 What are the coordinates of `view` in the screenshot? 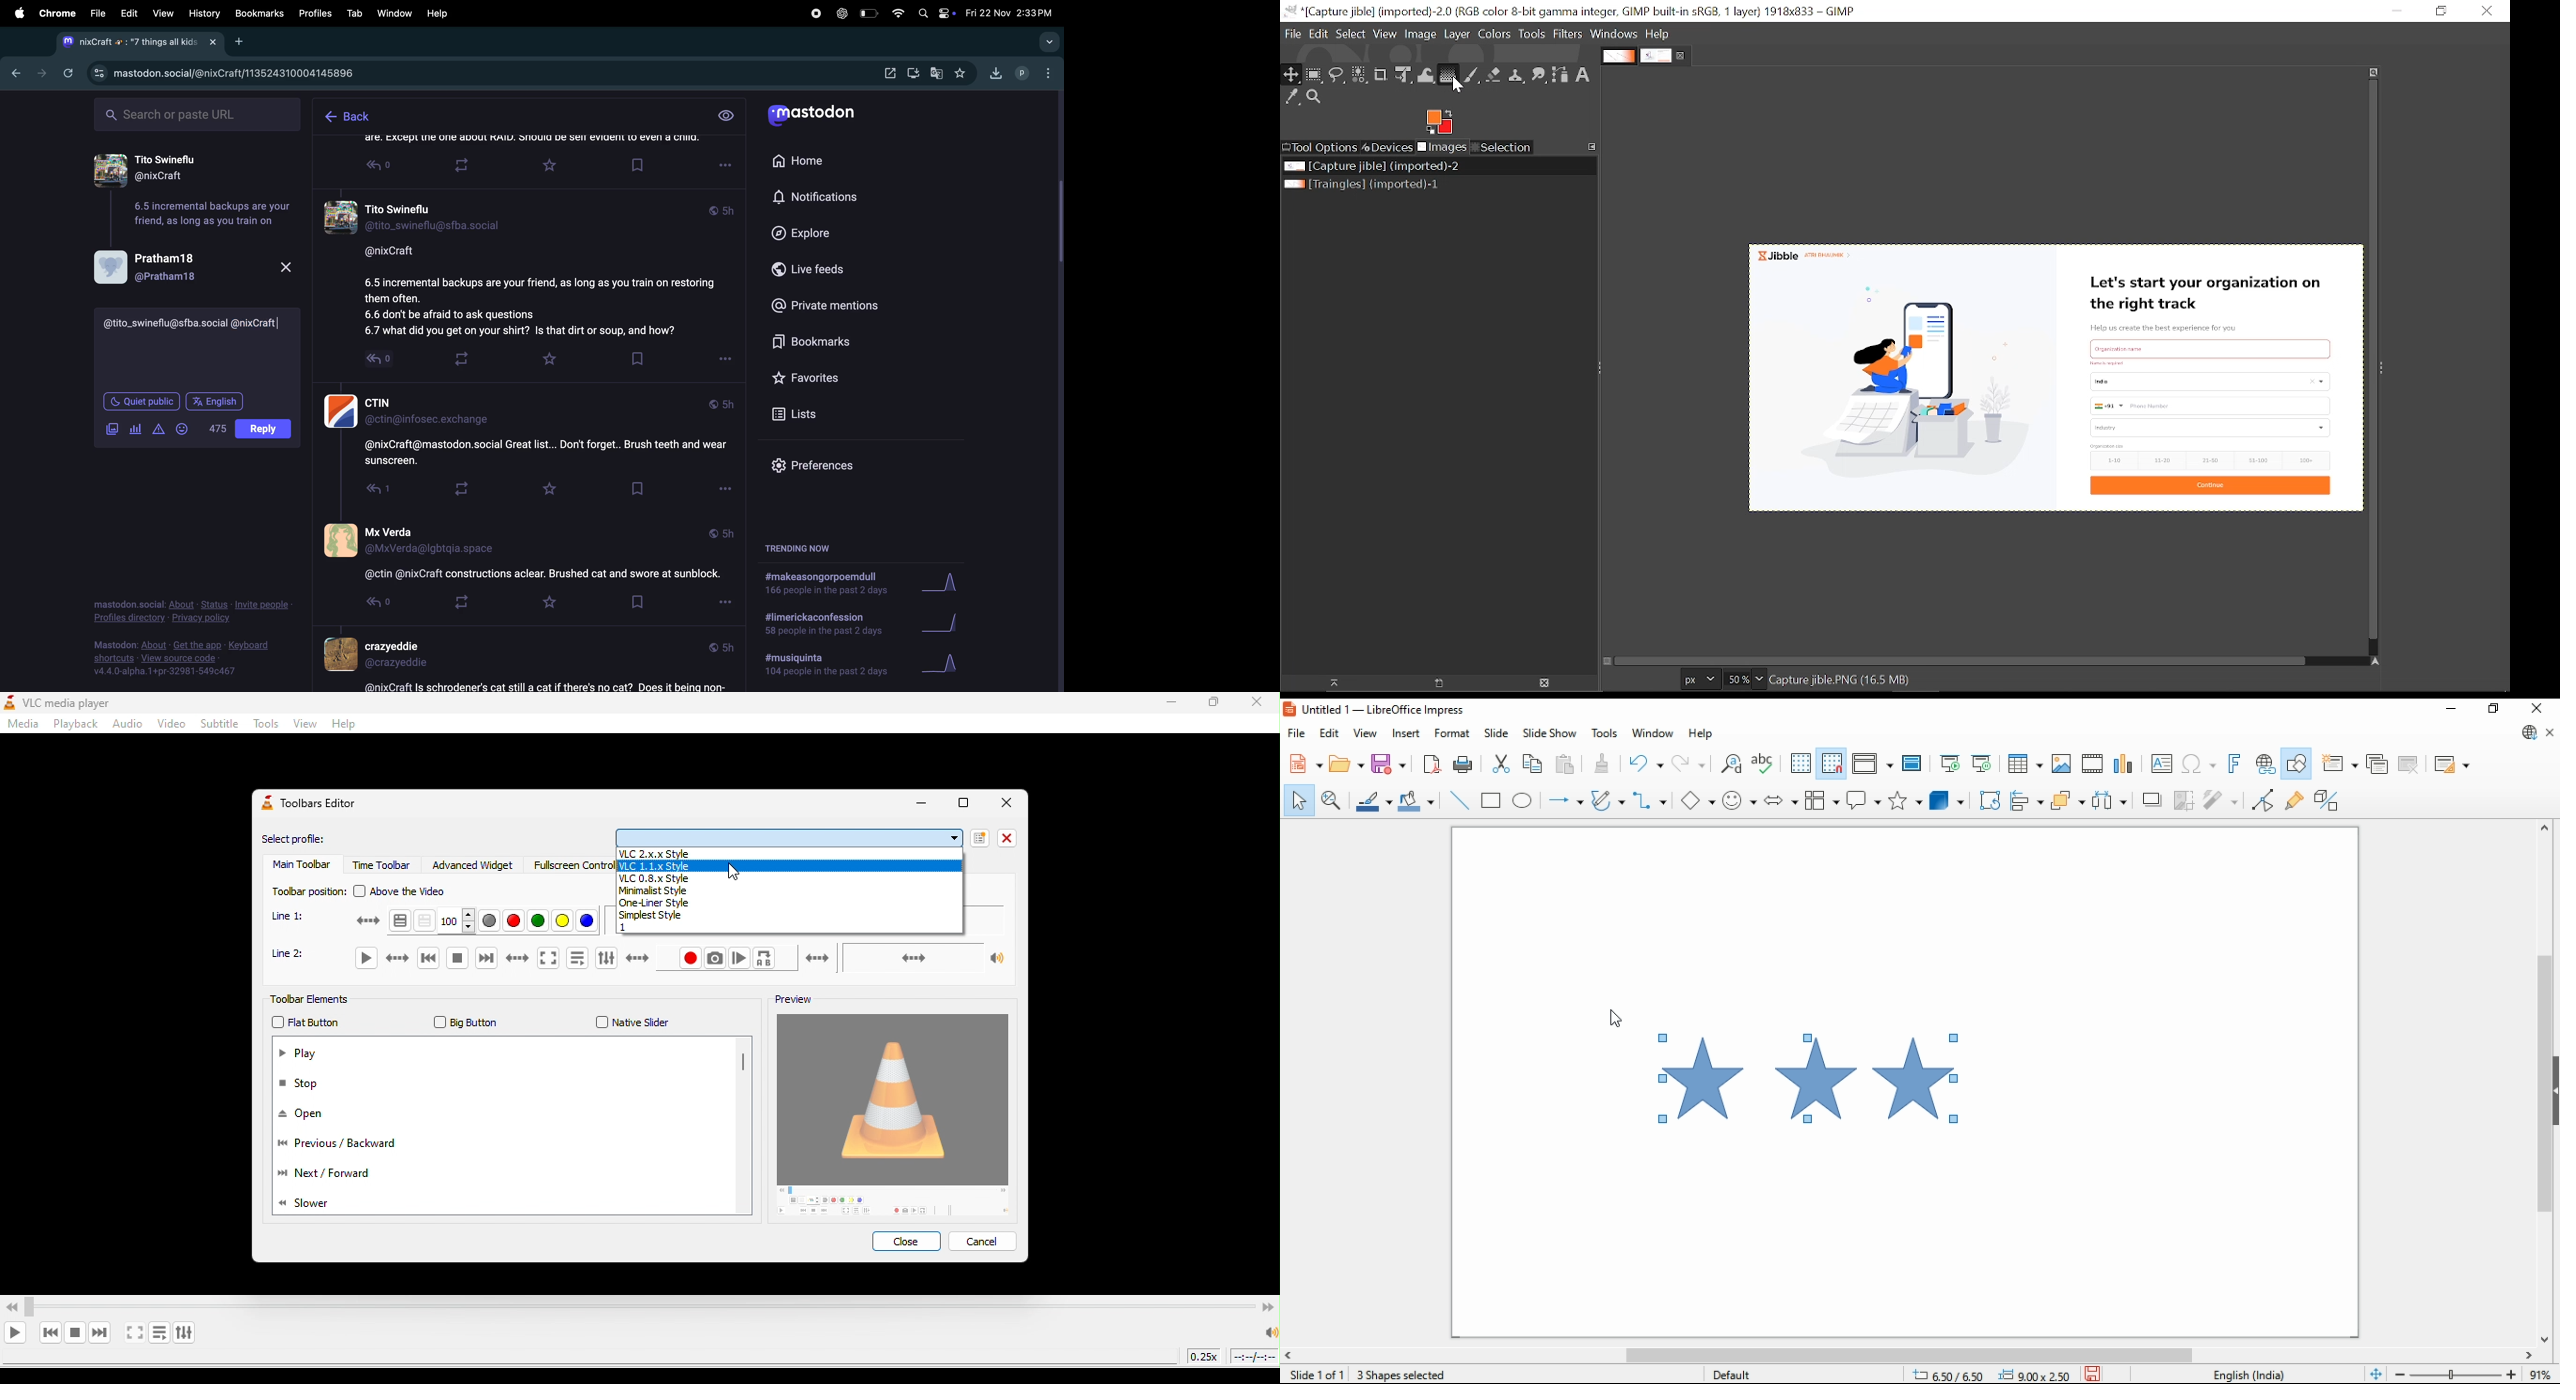 It's located at (303, 726).